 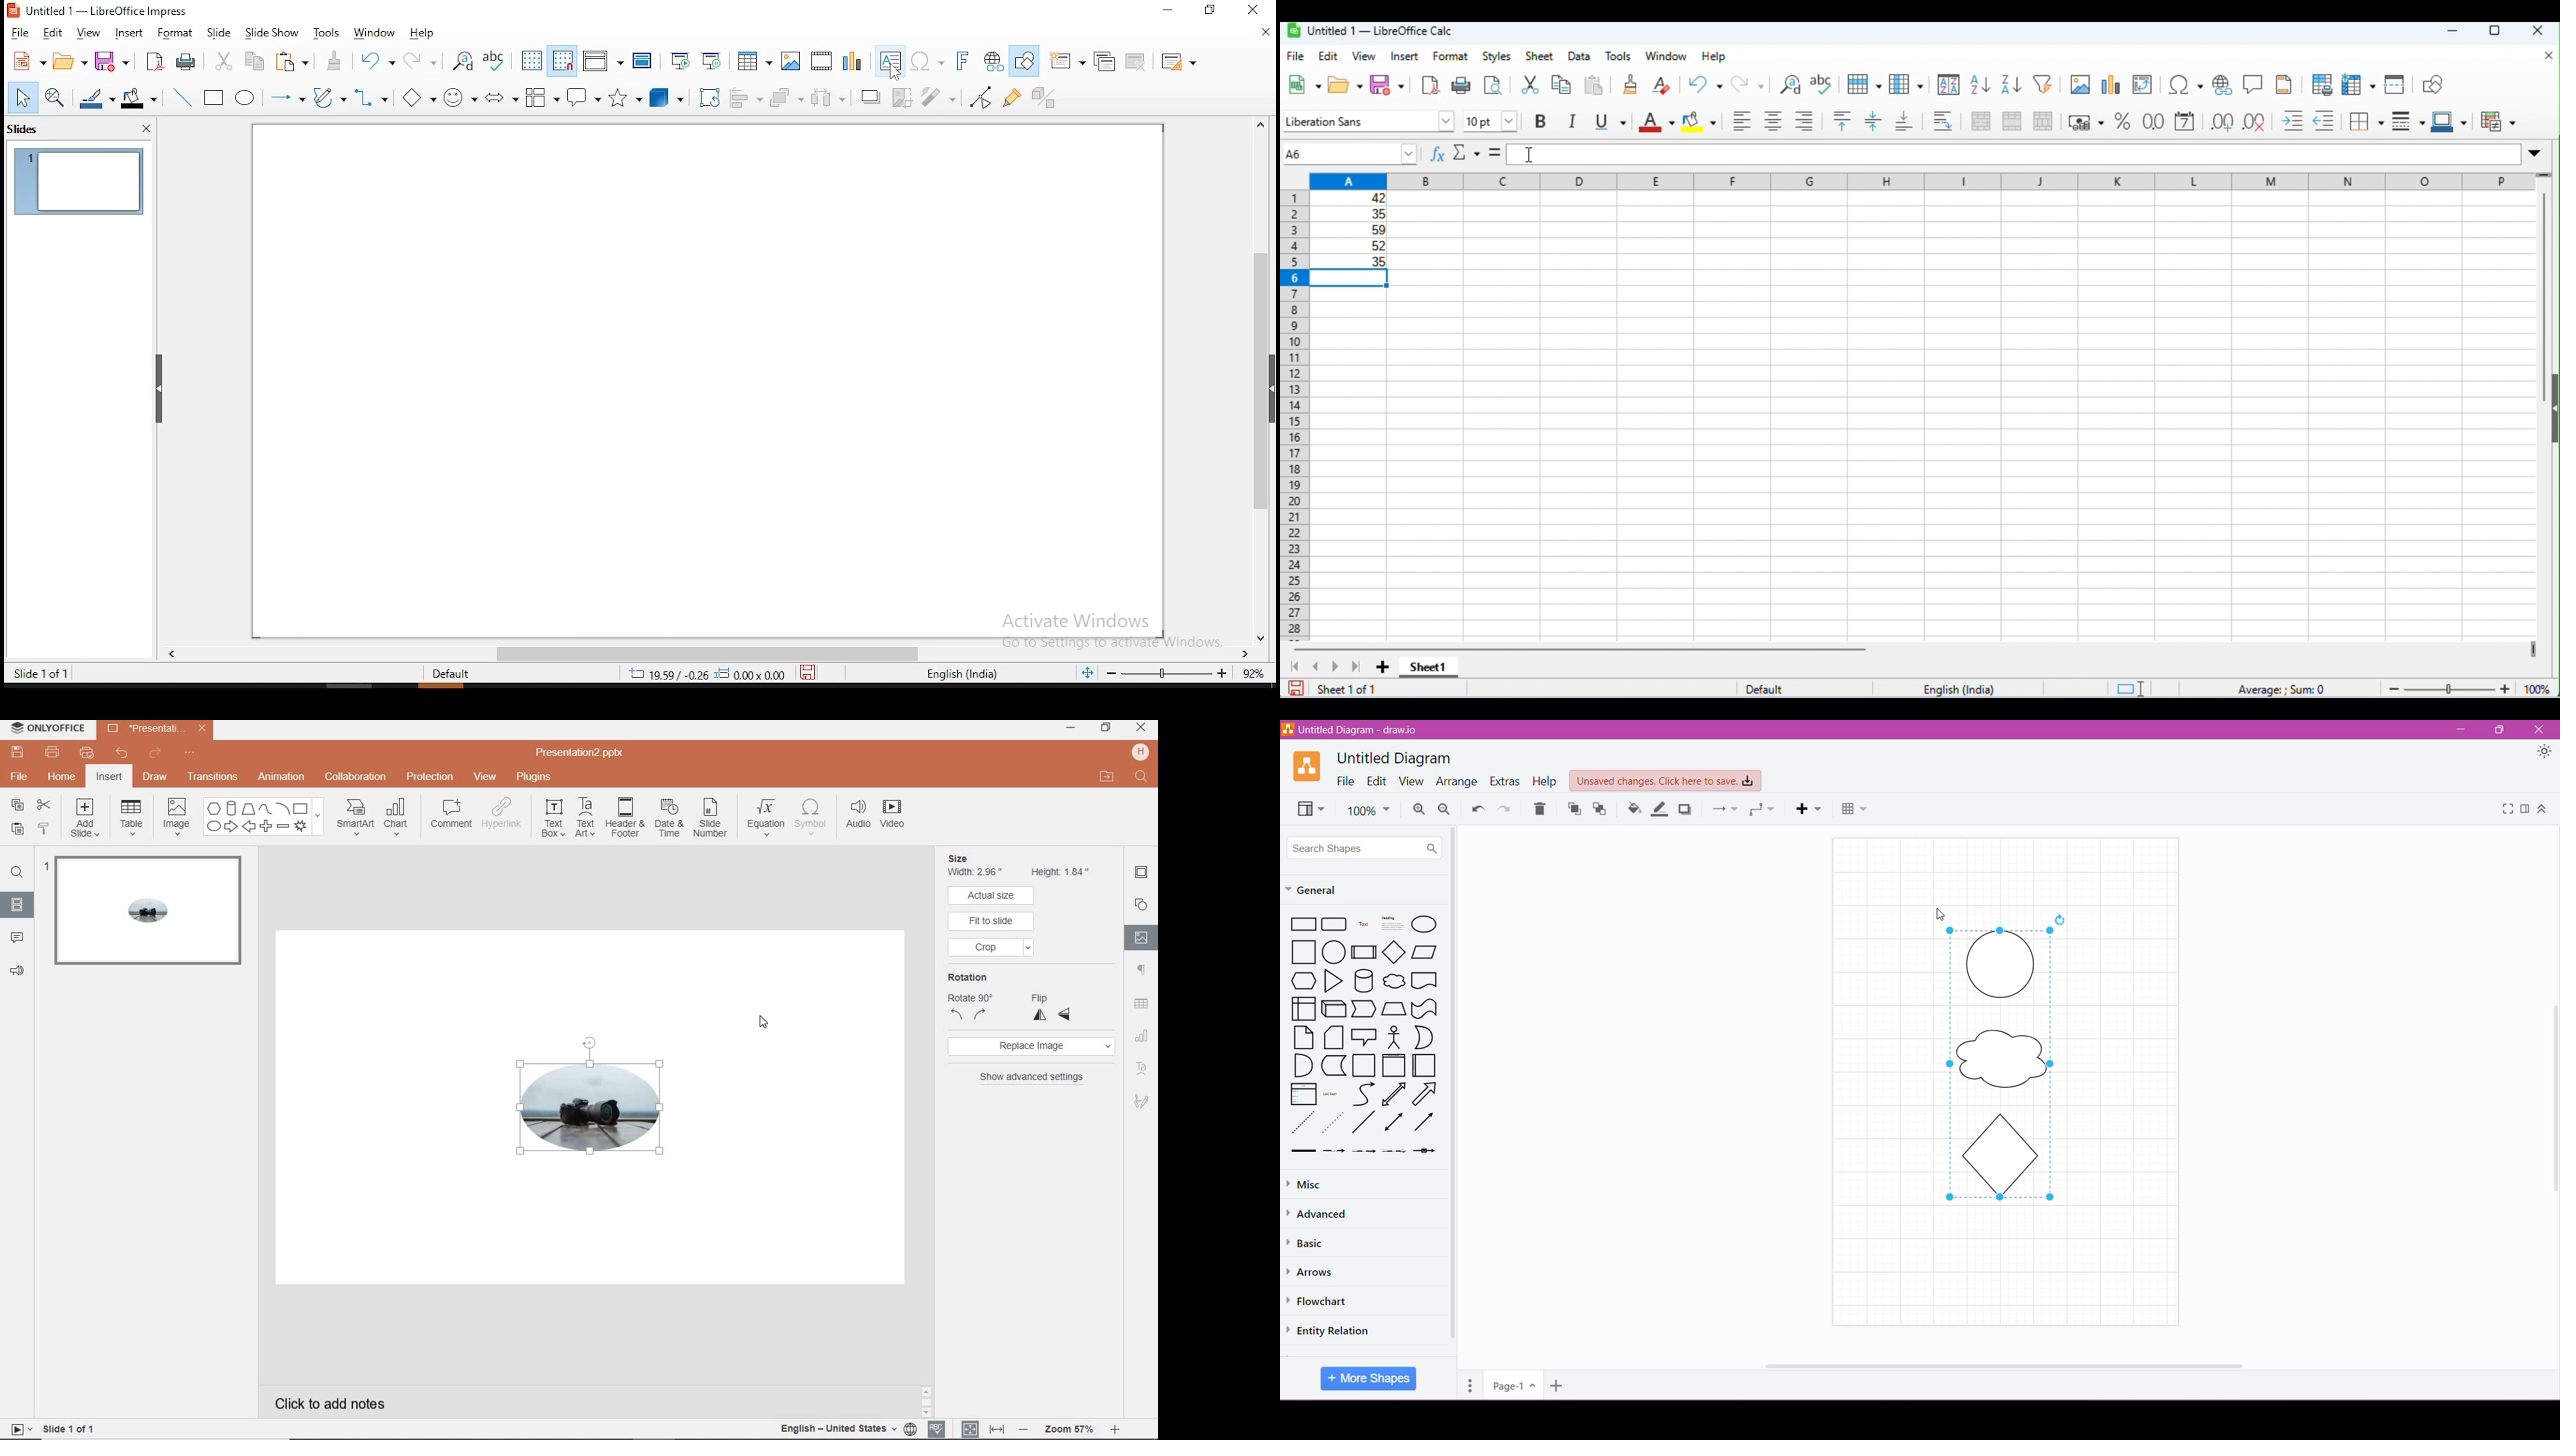 I want to click on flowchart, so click(x=541, y=96).